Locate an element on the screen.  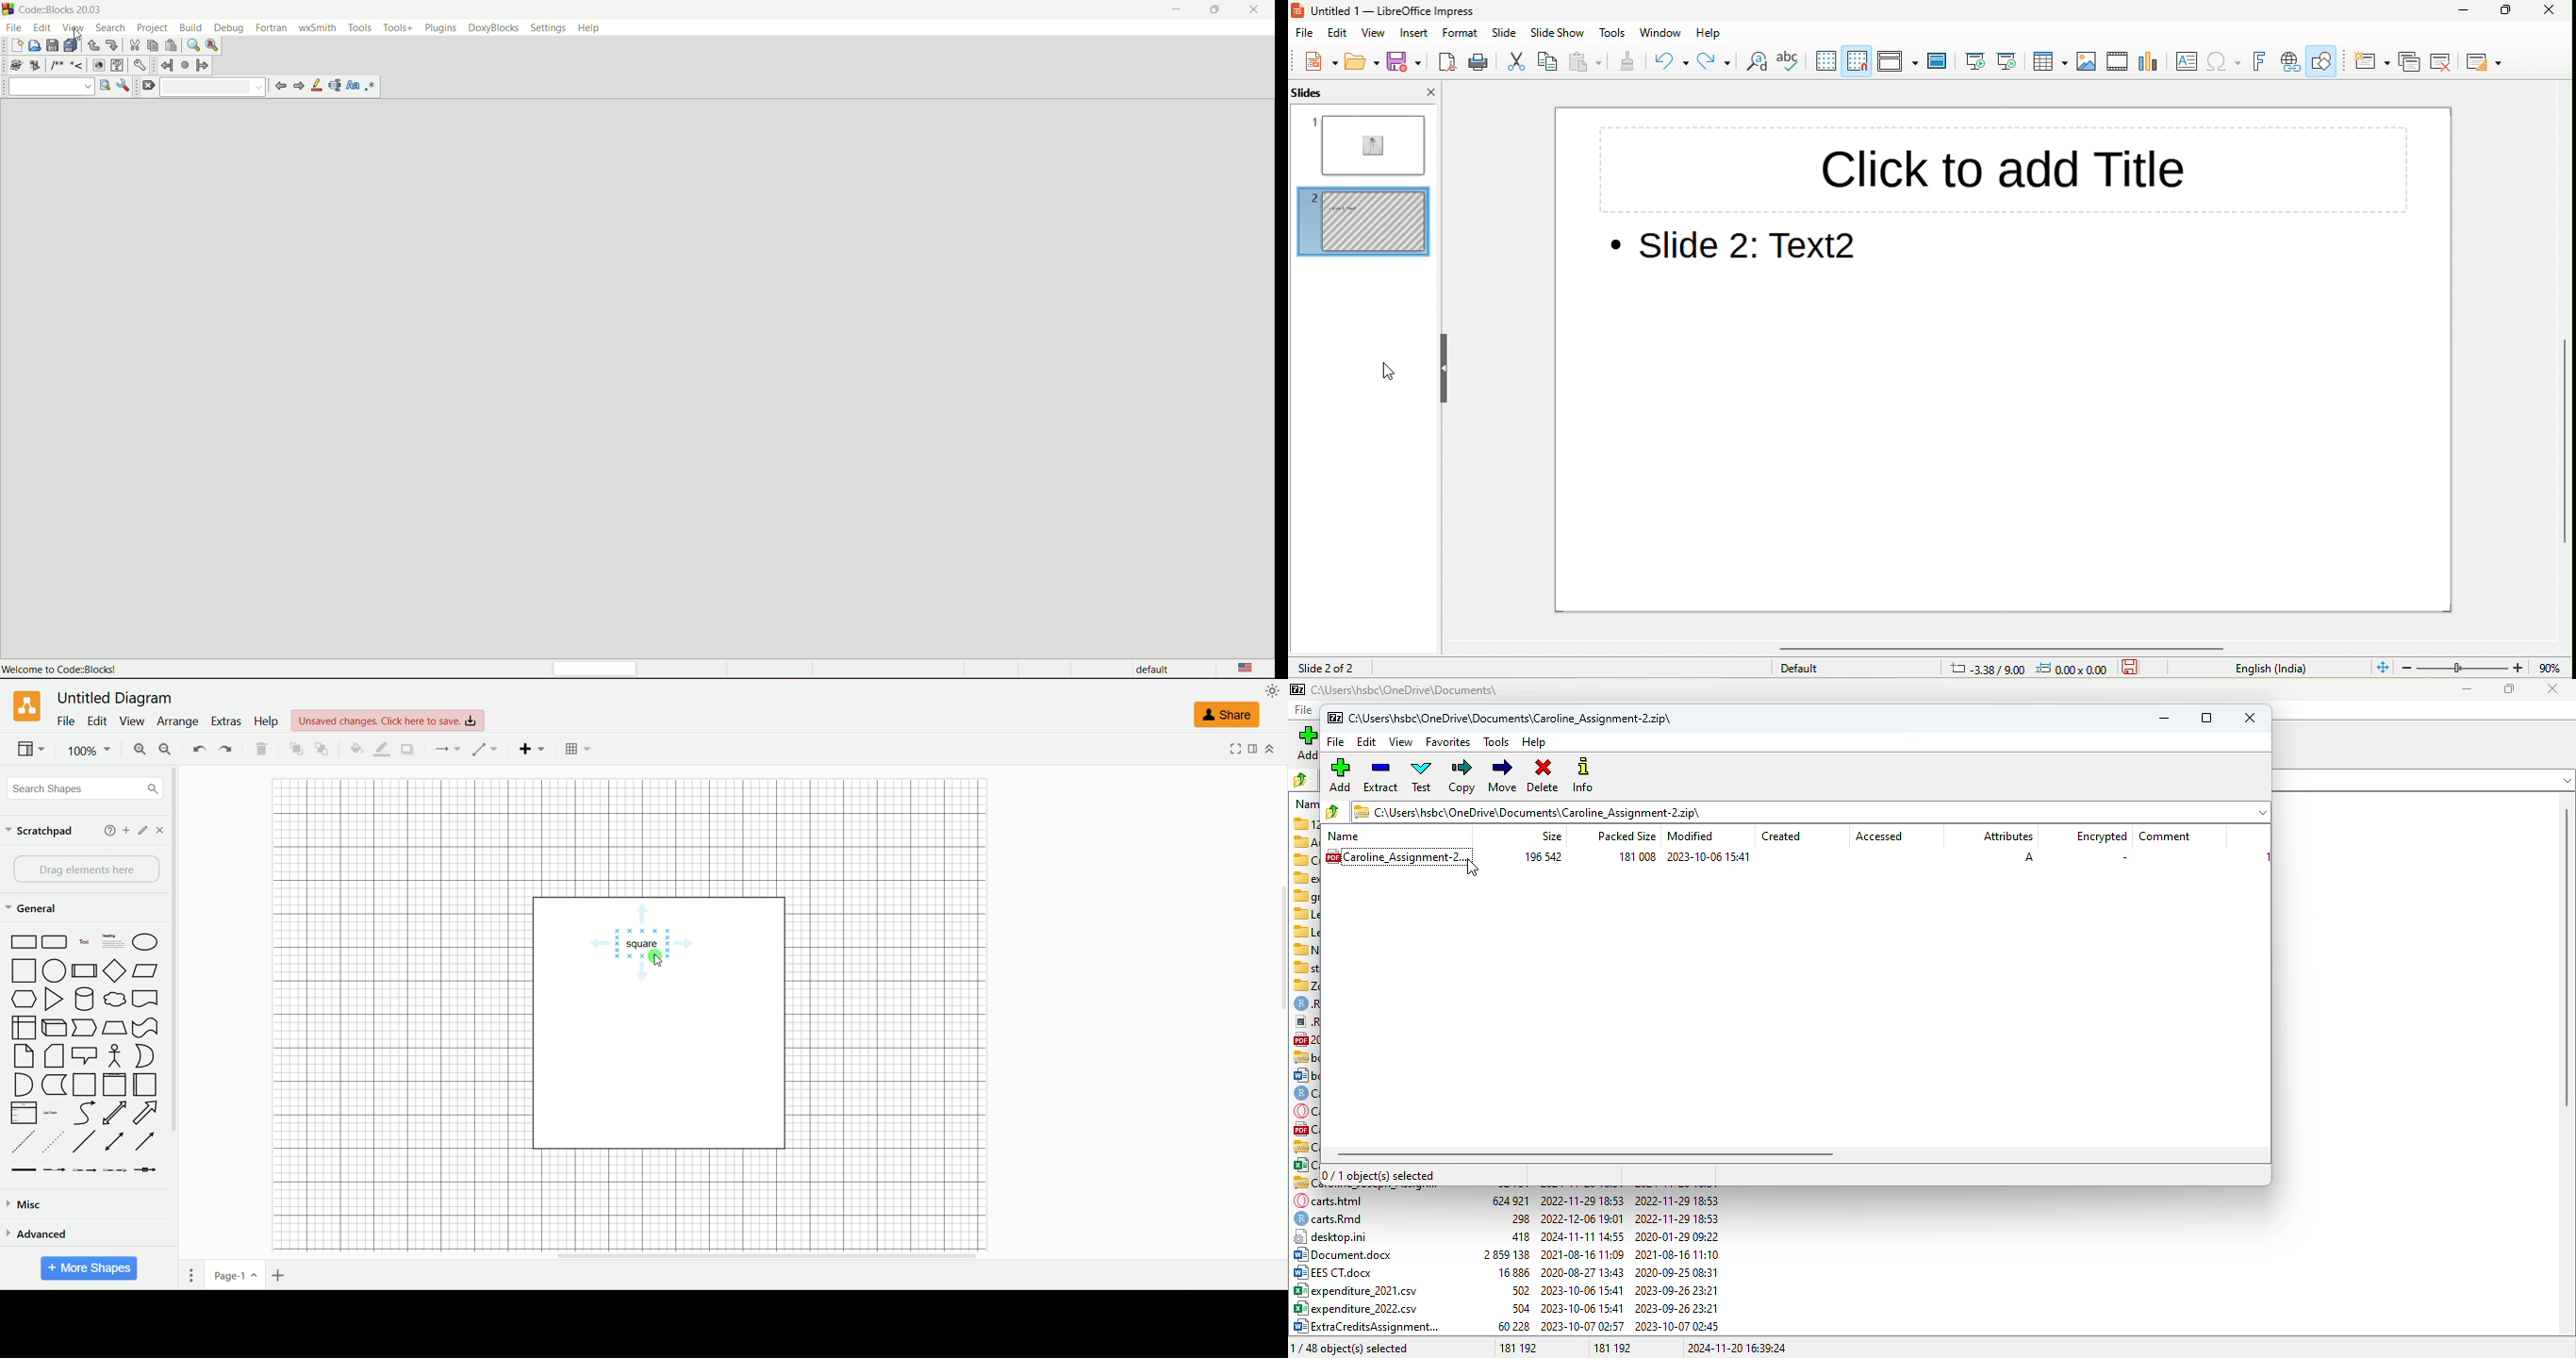
redo is located at coordinates (114, 46).